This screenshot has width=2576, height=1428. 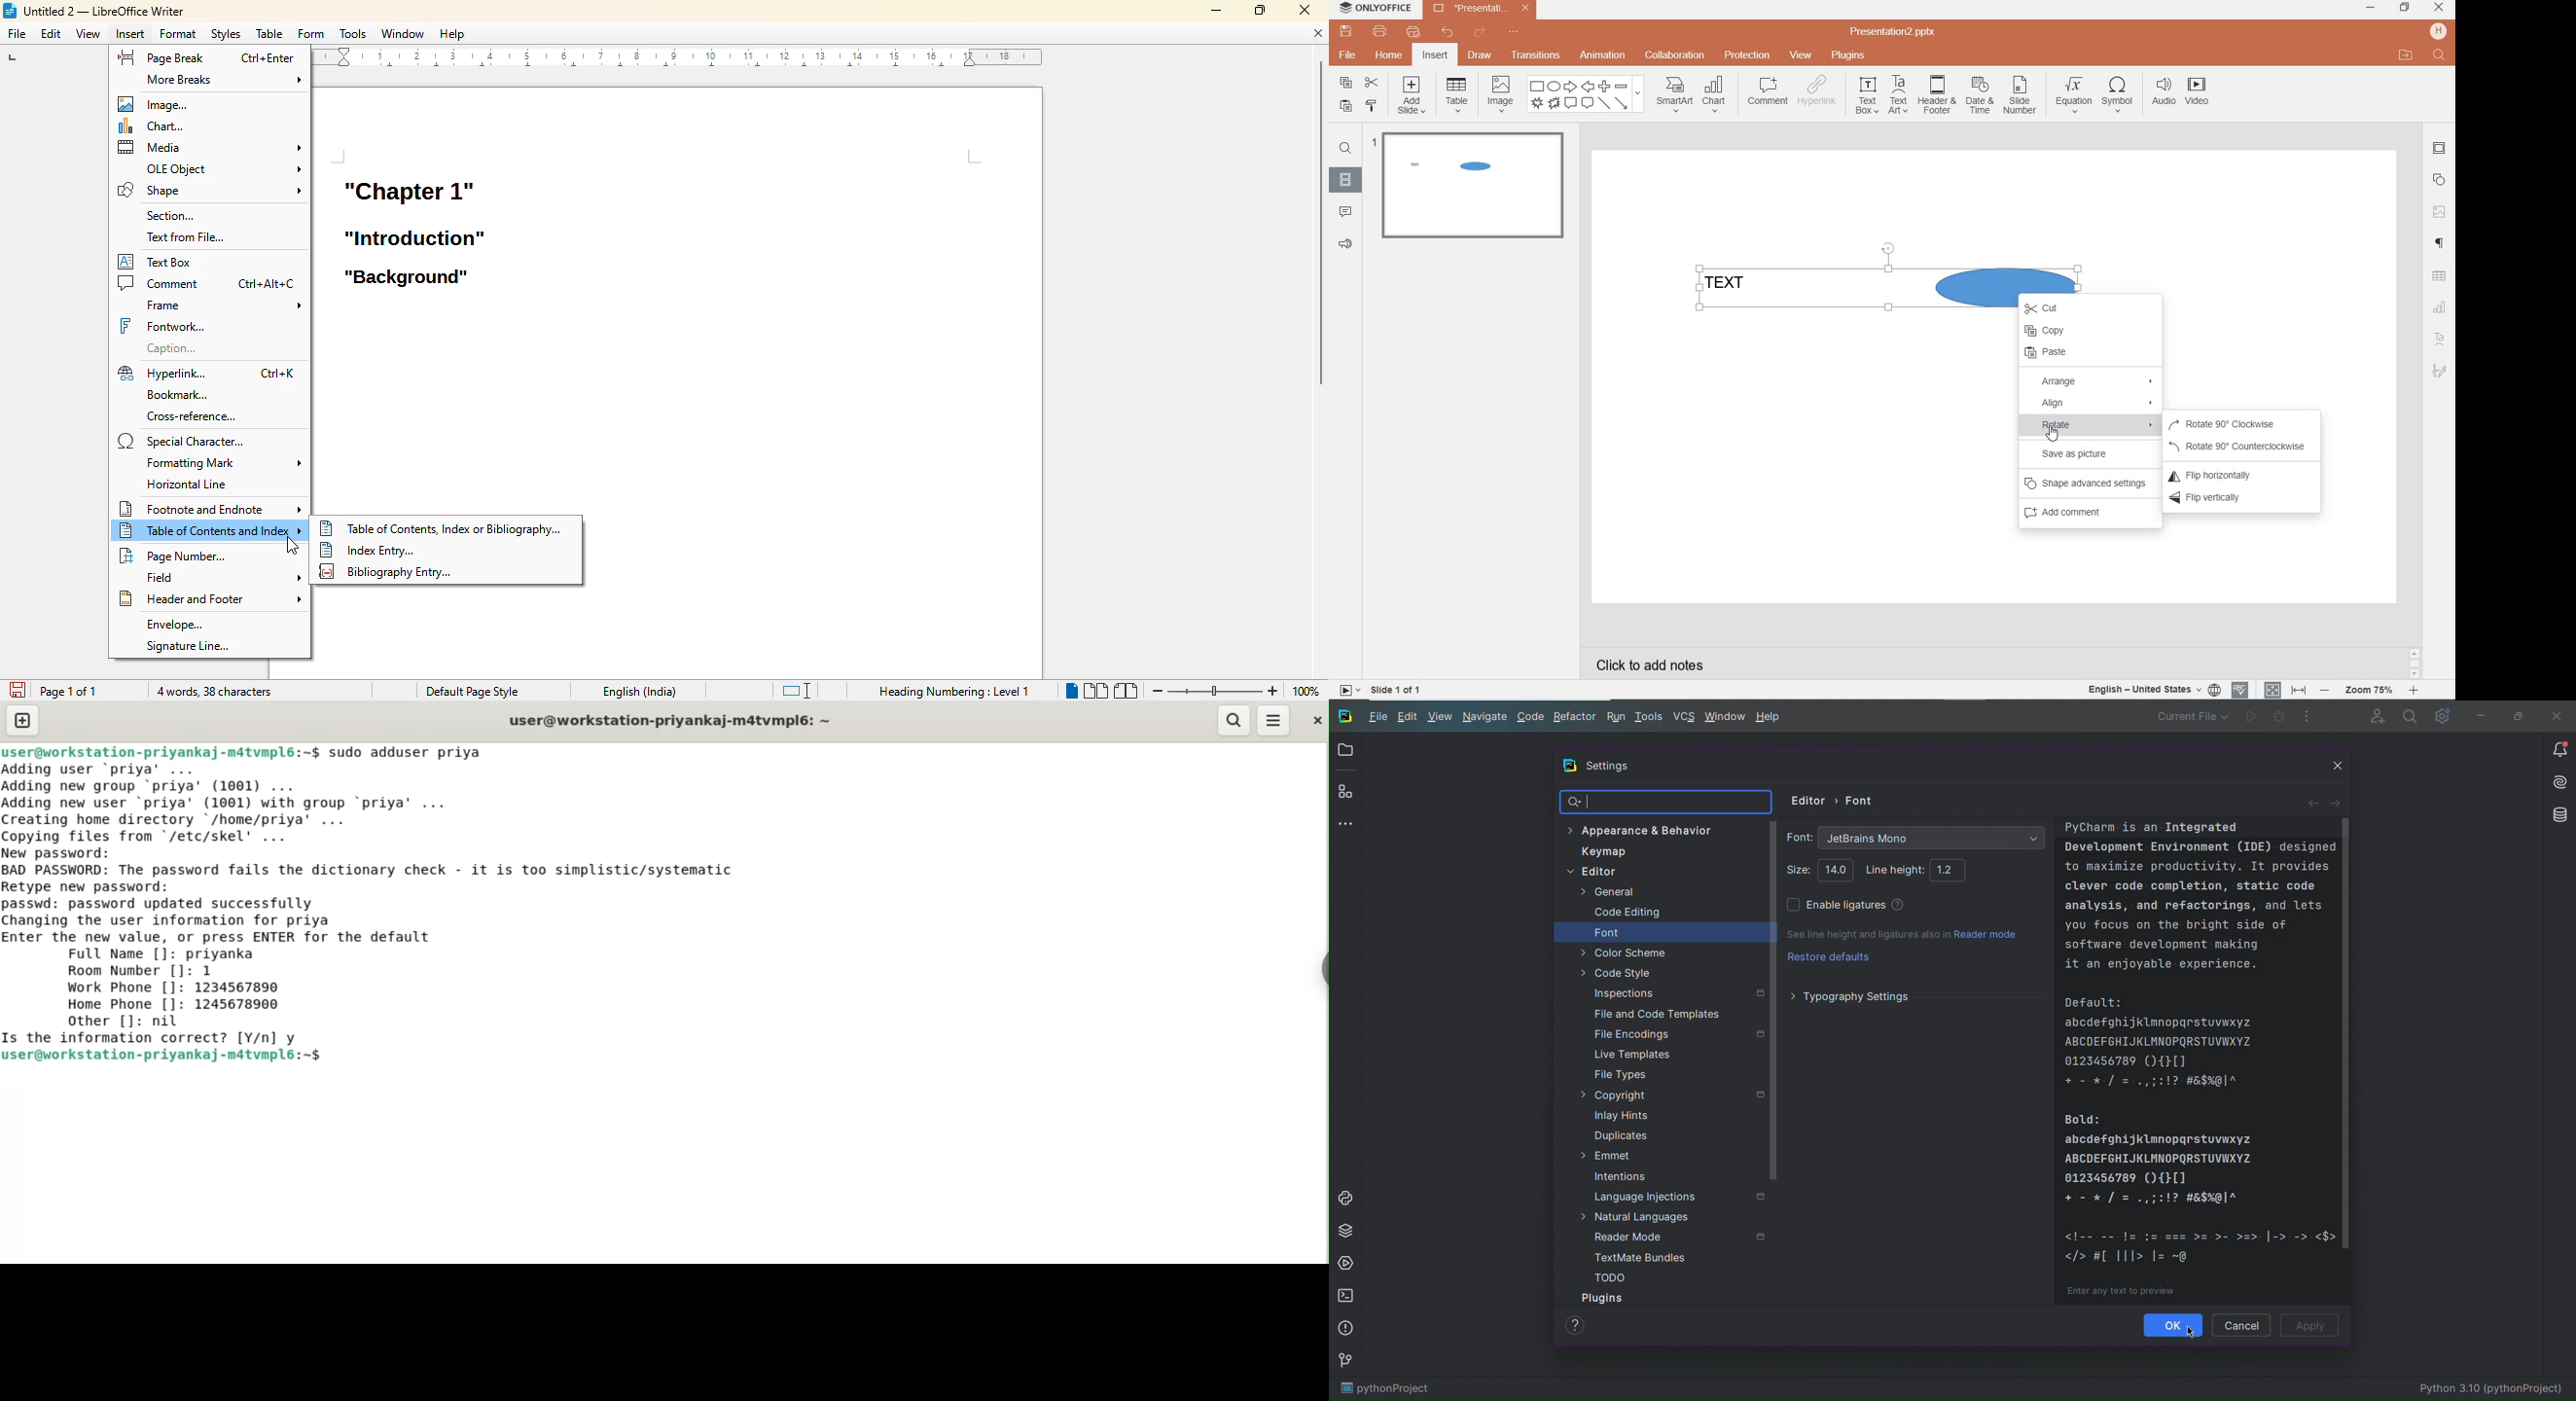 I want to click on date & time, so click(x=1978, y=99).